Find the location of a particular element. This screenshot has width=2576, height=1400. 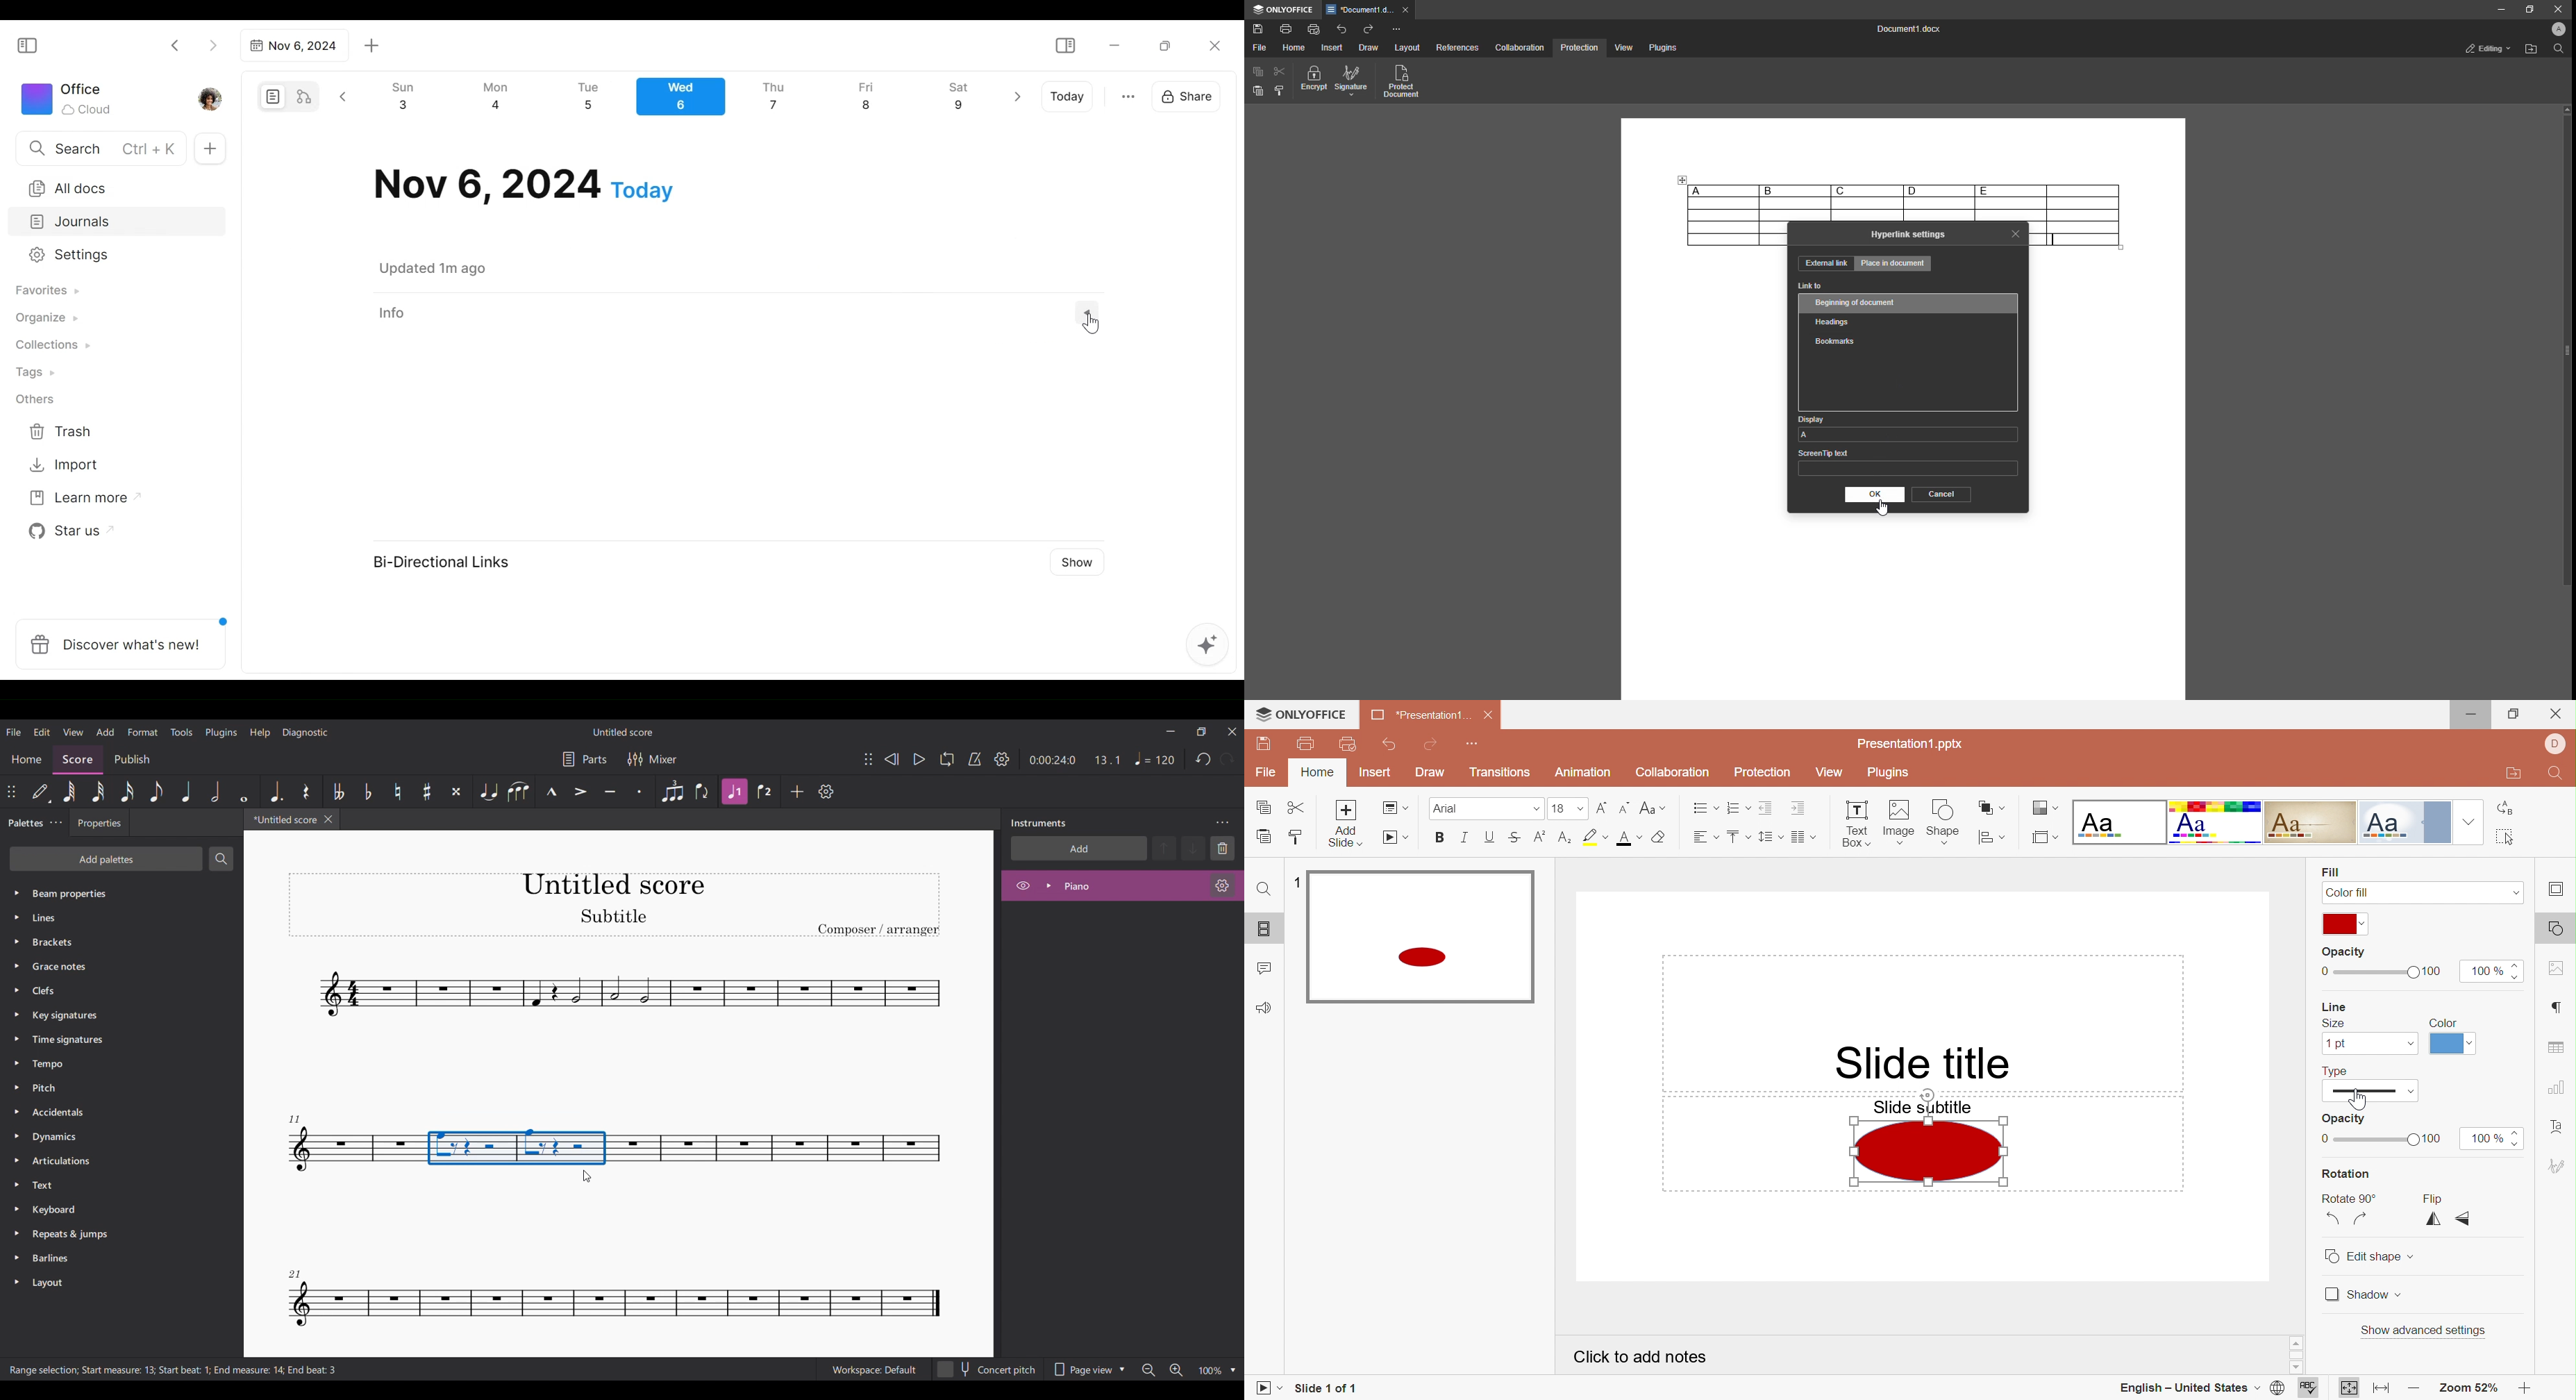

Document 1 is located at coordinates (1905, 30).